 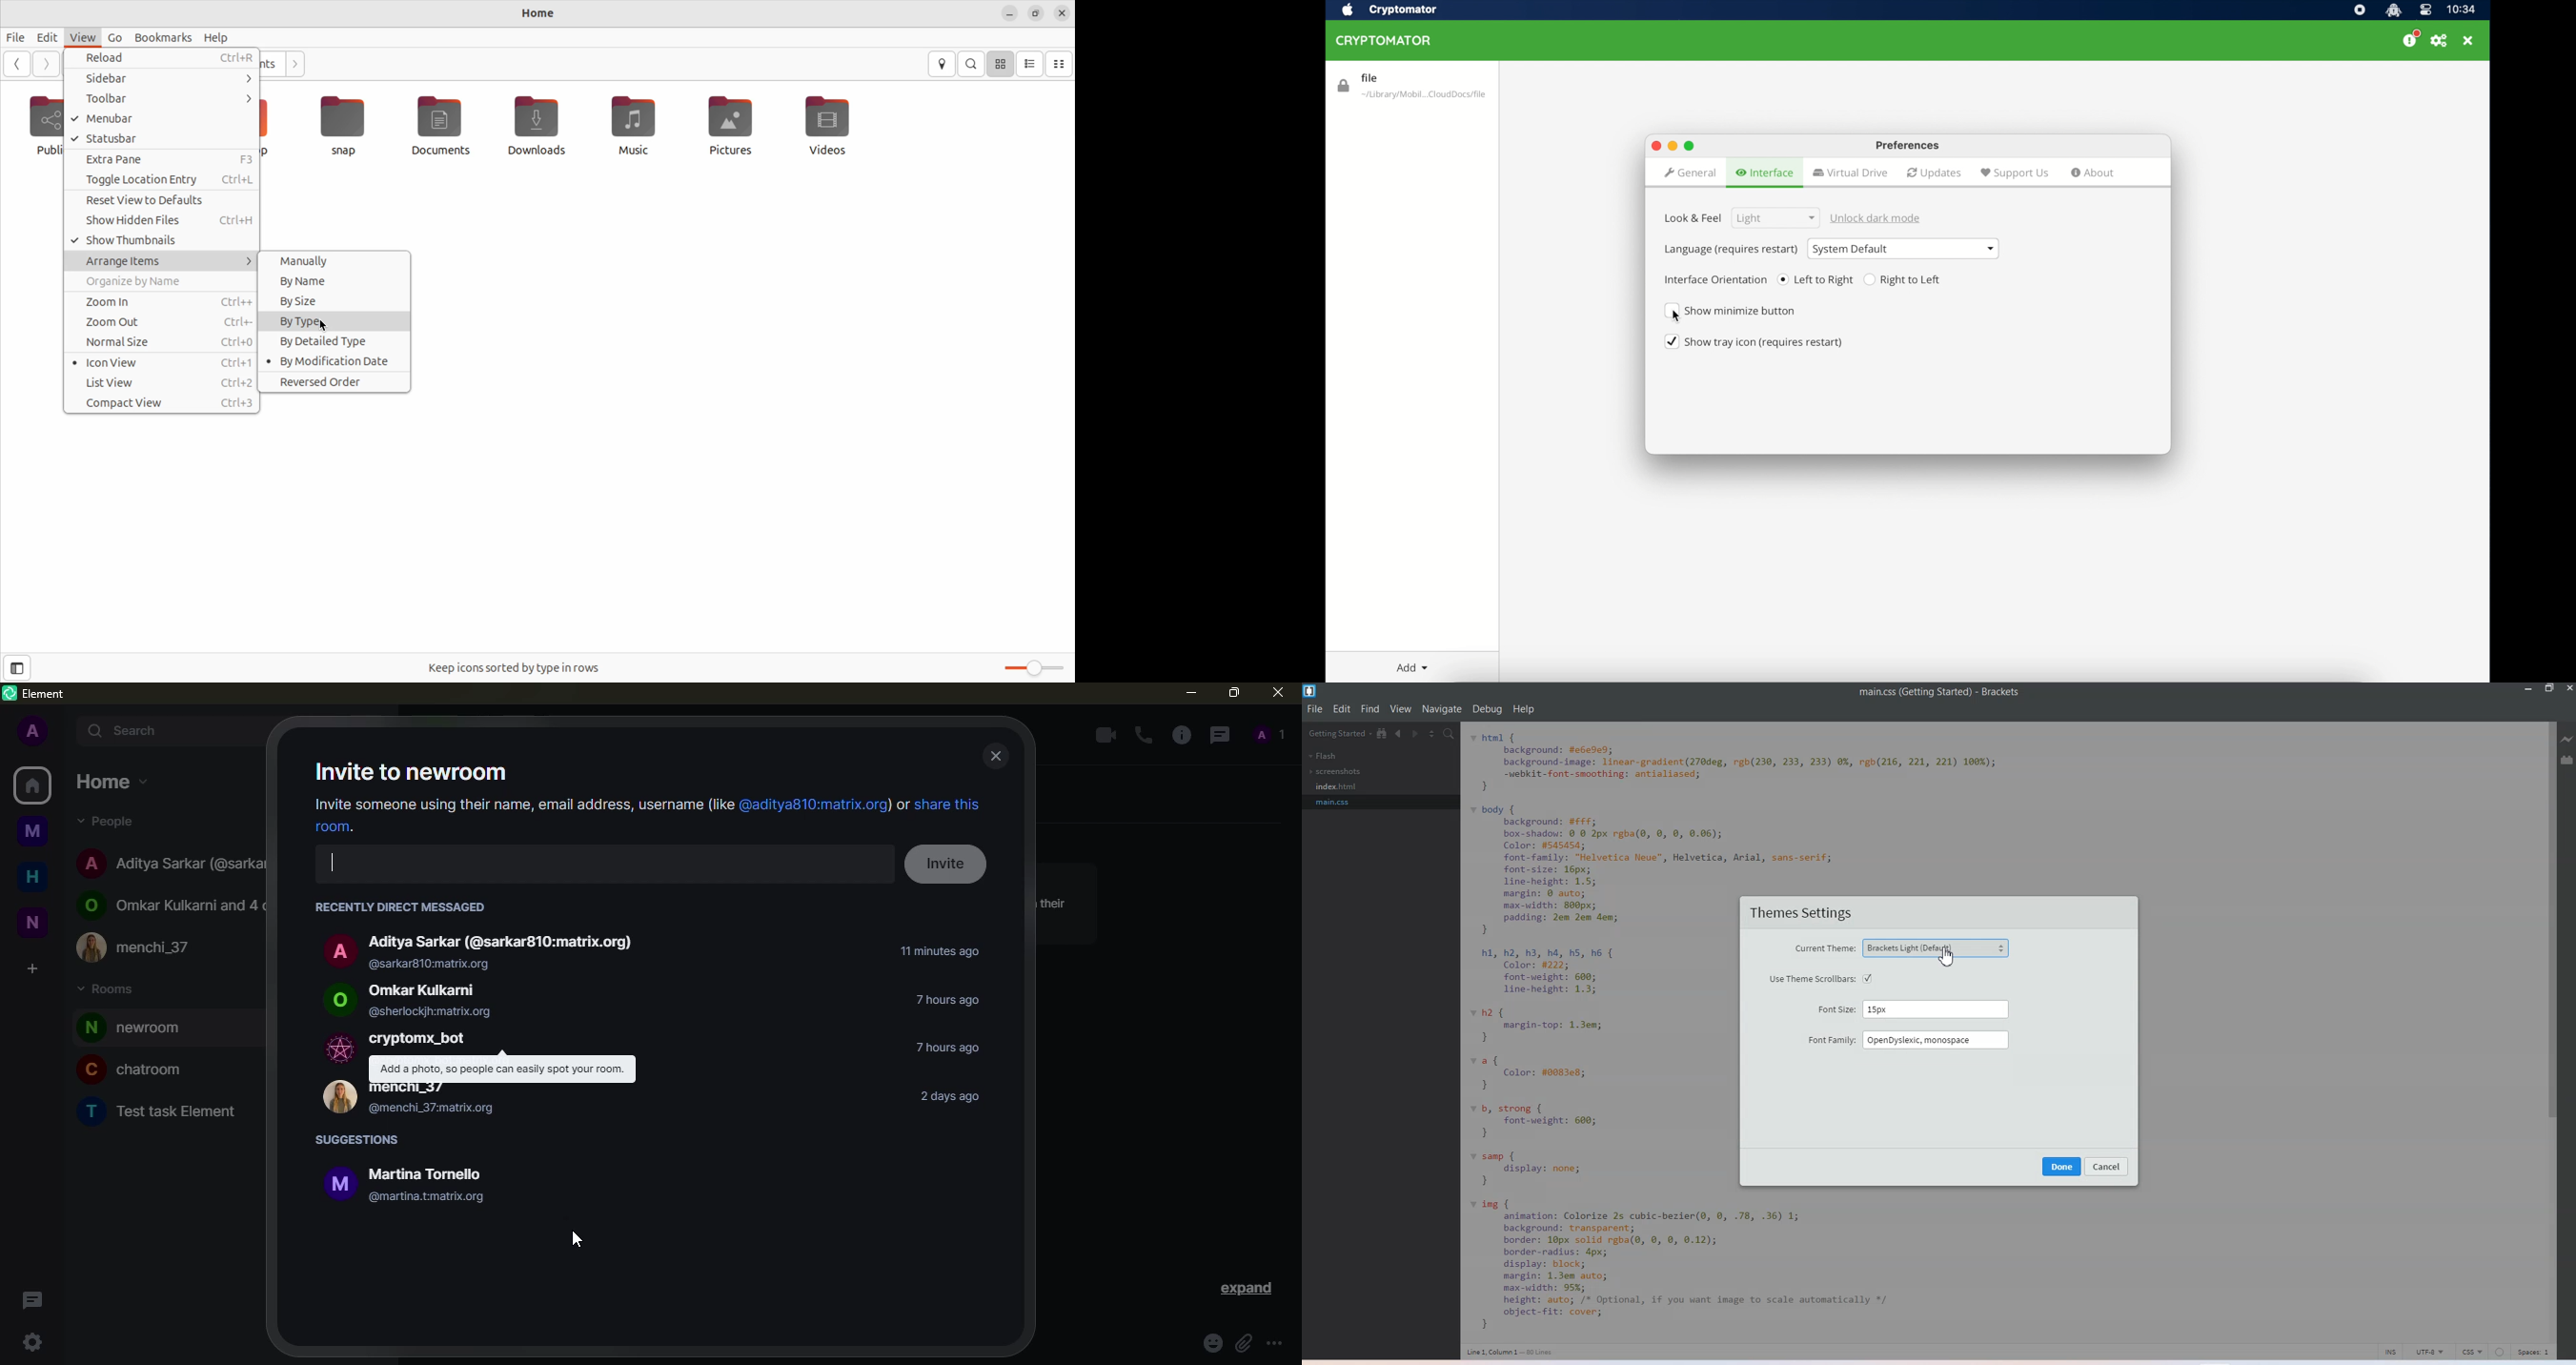 I want to click on invite, so click(x=946, y=863).